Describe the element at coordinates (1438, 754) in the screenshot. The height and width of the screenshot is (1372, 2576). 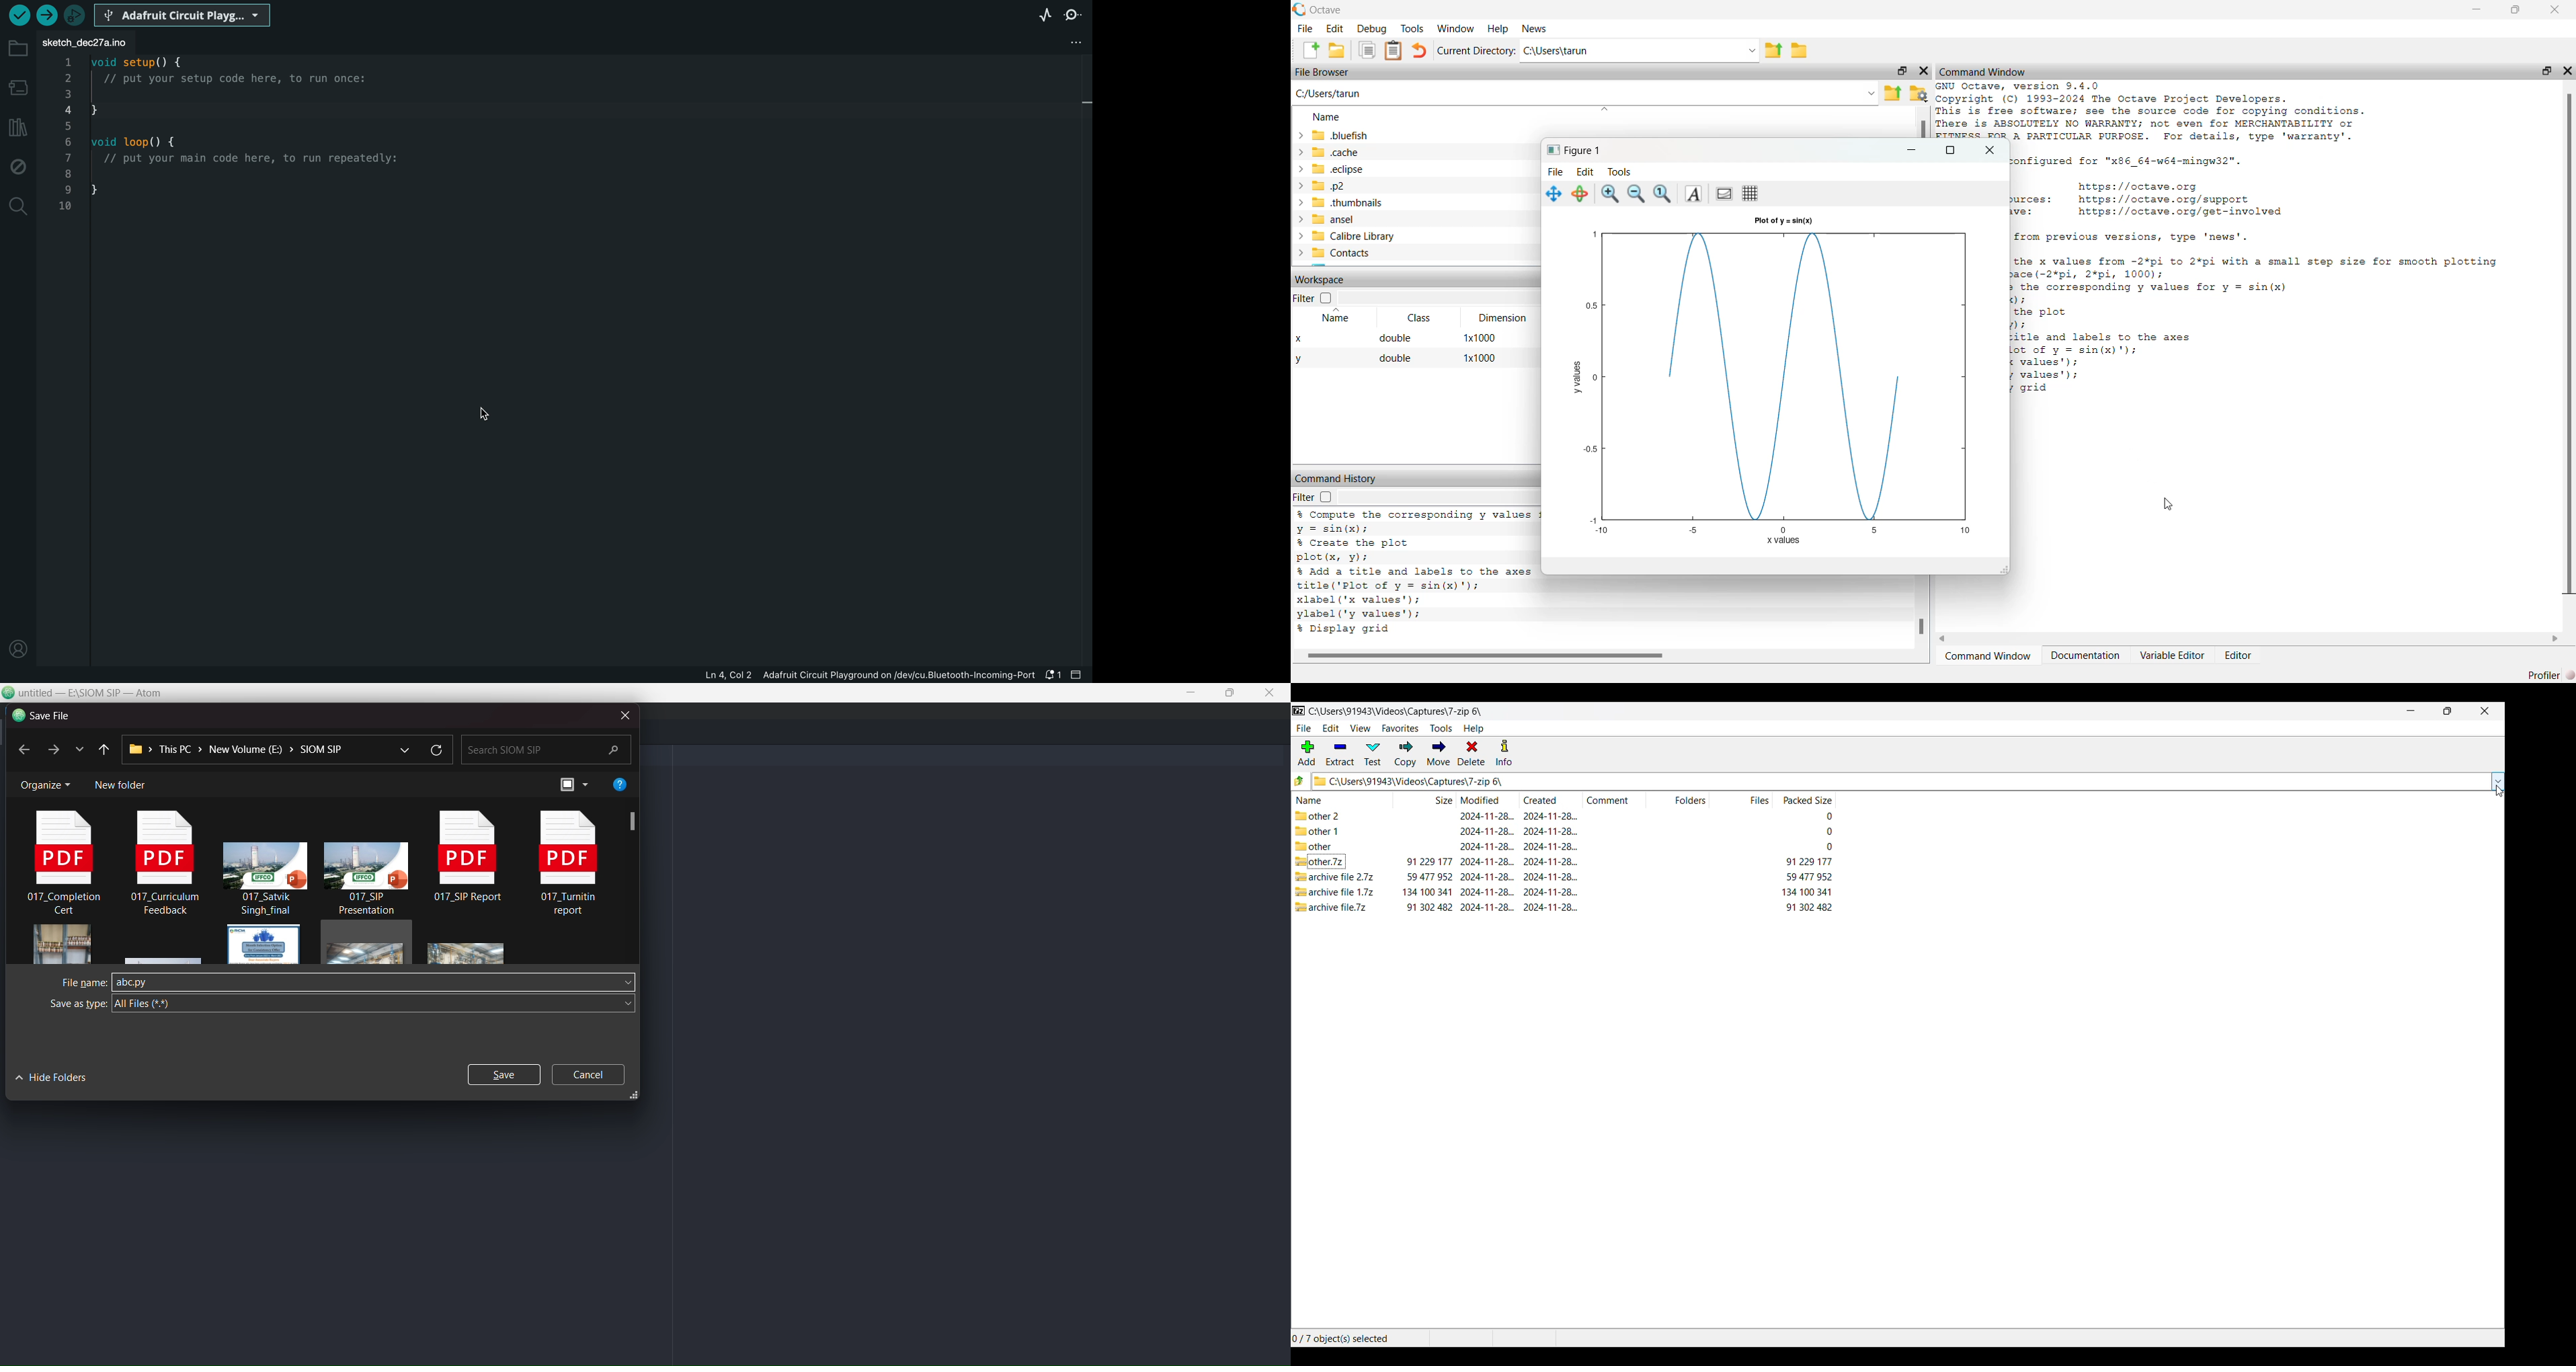
I see `Move` at that location.